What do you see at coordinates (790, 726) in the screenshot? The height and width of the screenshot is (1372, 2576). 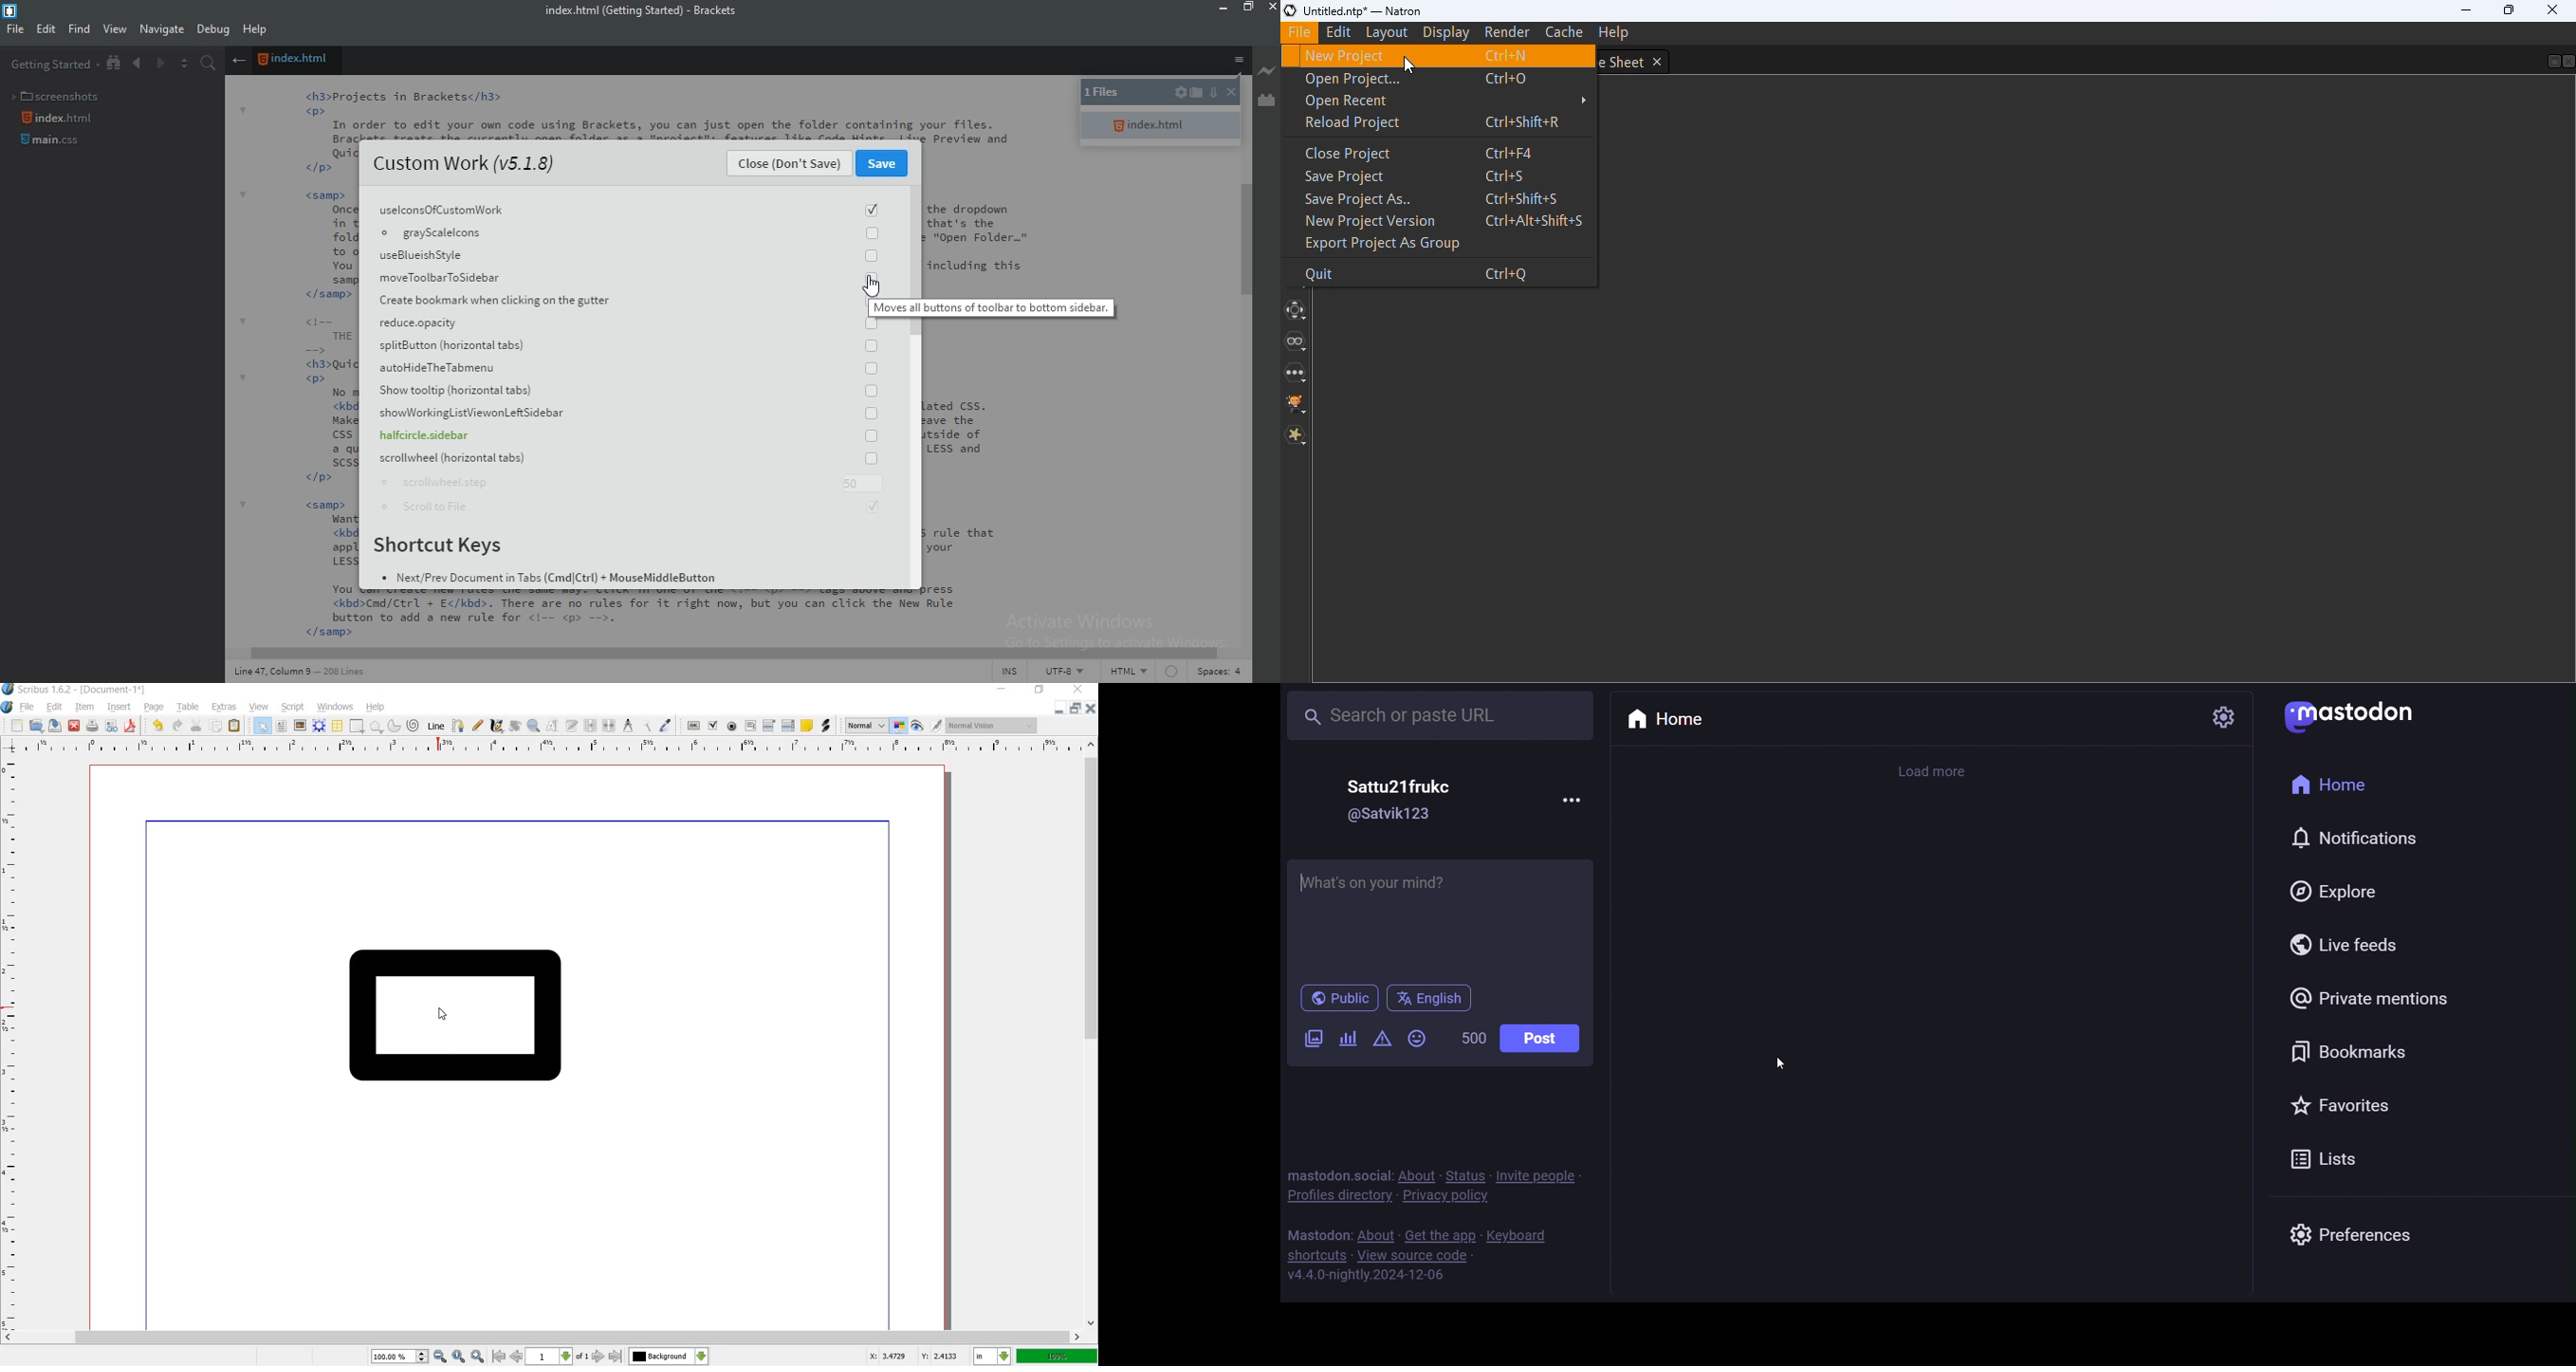 I see `pdf list box` at bounding box center [790, 726].